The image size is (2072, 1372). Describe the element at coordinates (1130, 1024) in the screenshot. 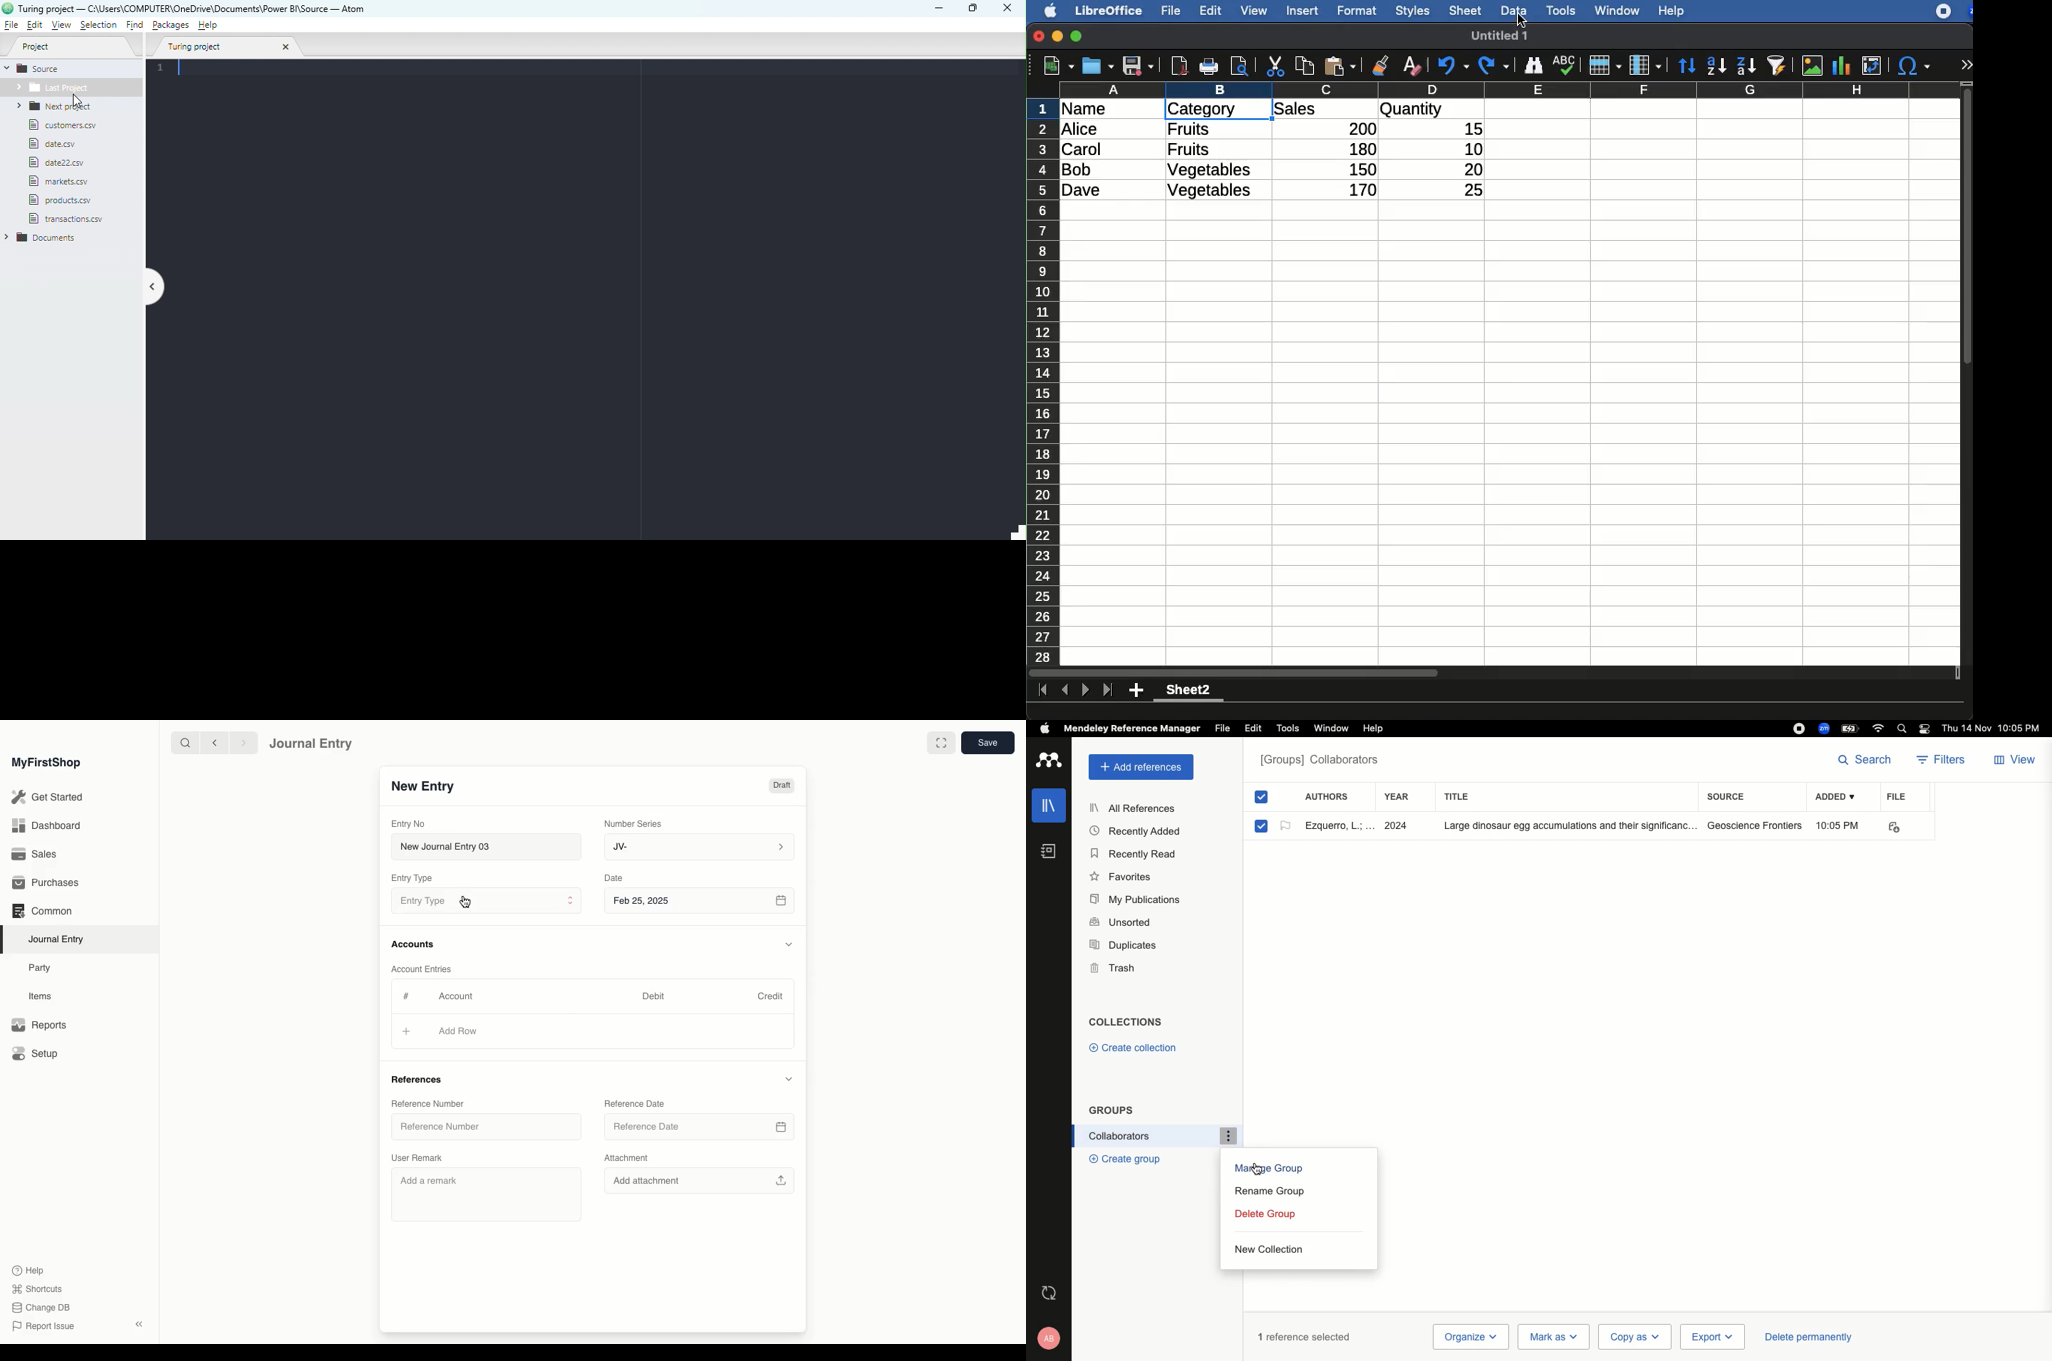

I see `Collections` at that location.